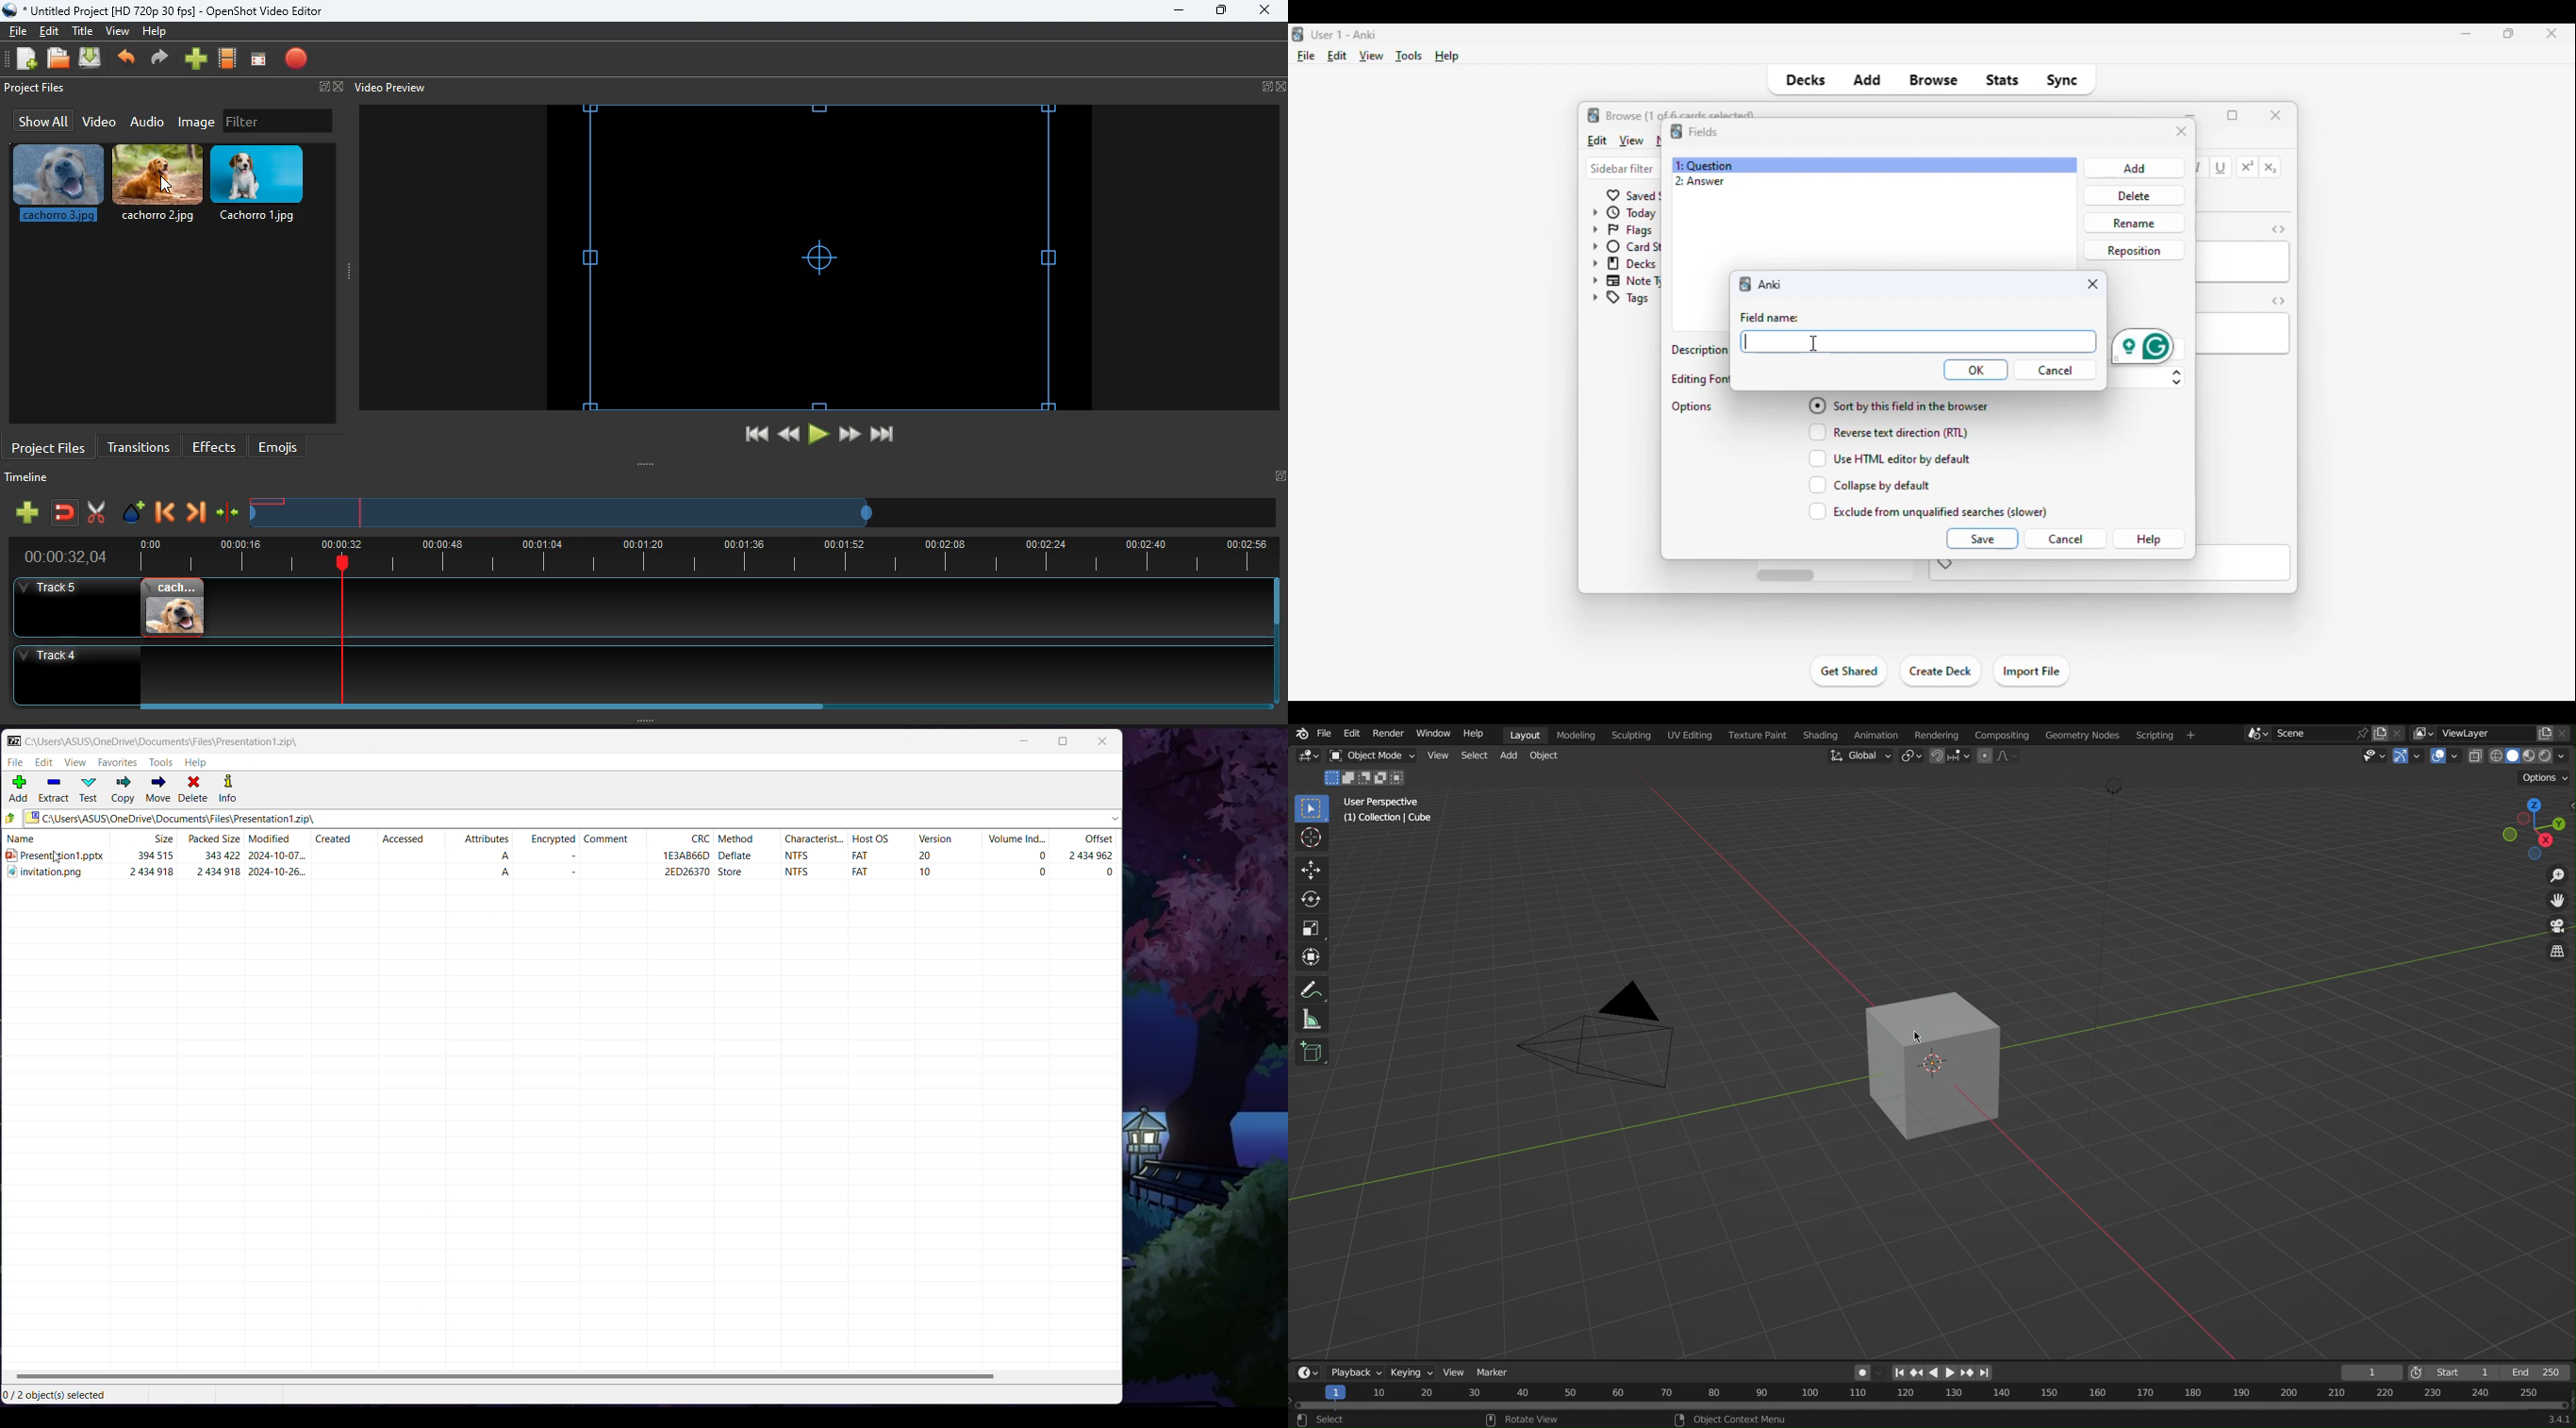 This screenshot has height=1428, width=2576. Describe the element at coordinates (1016, 839) in the screenshot. I see `Volume Ind...` at that location.